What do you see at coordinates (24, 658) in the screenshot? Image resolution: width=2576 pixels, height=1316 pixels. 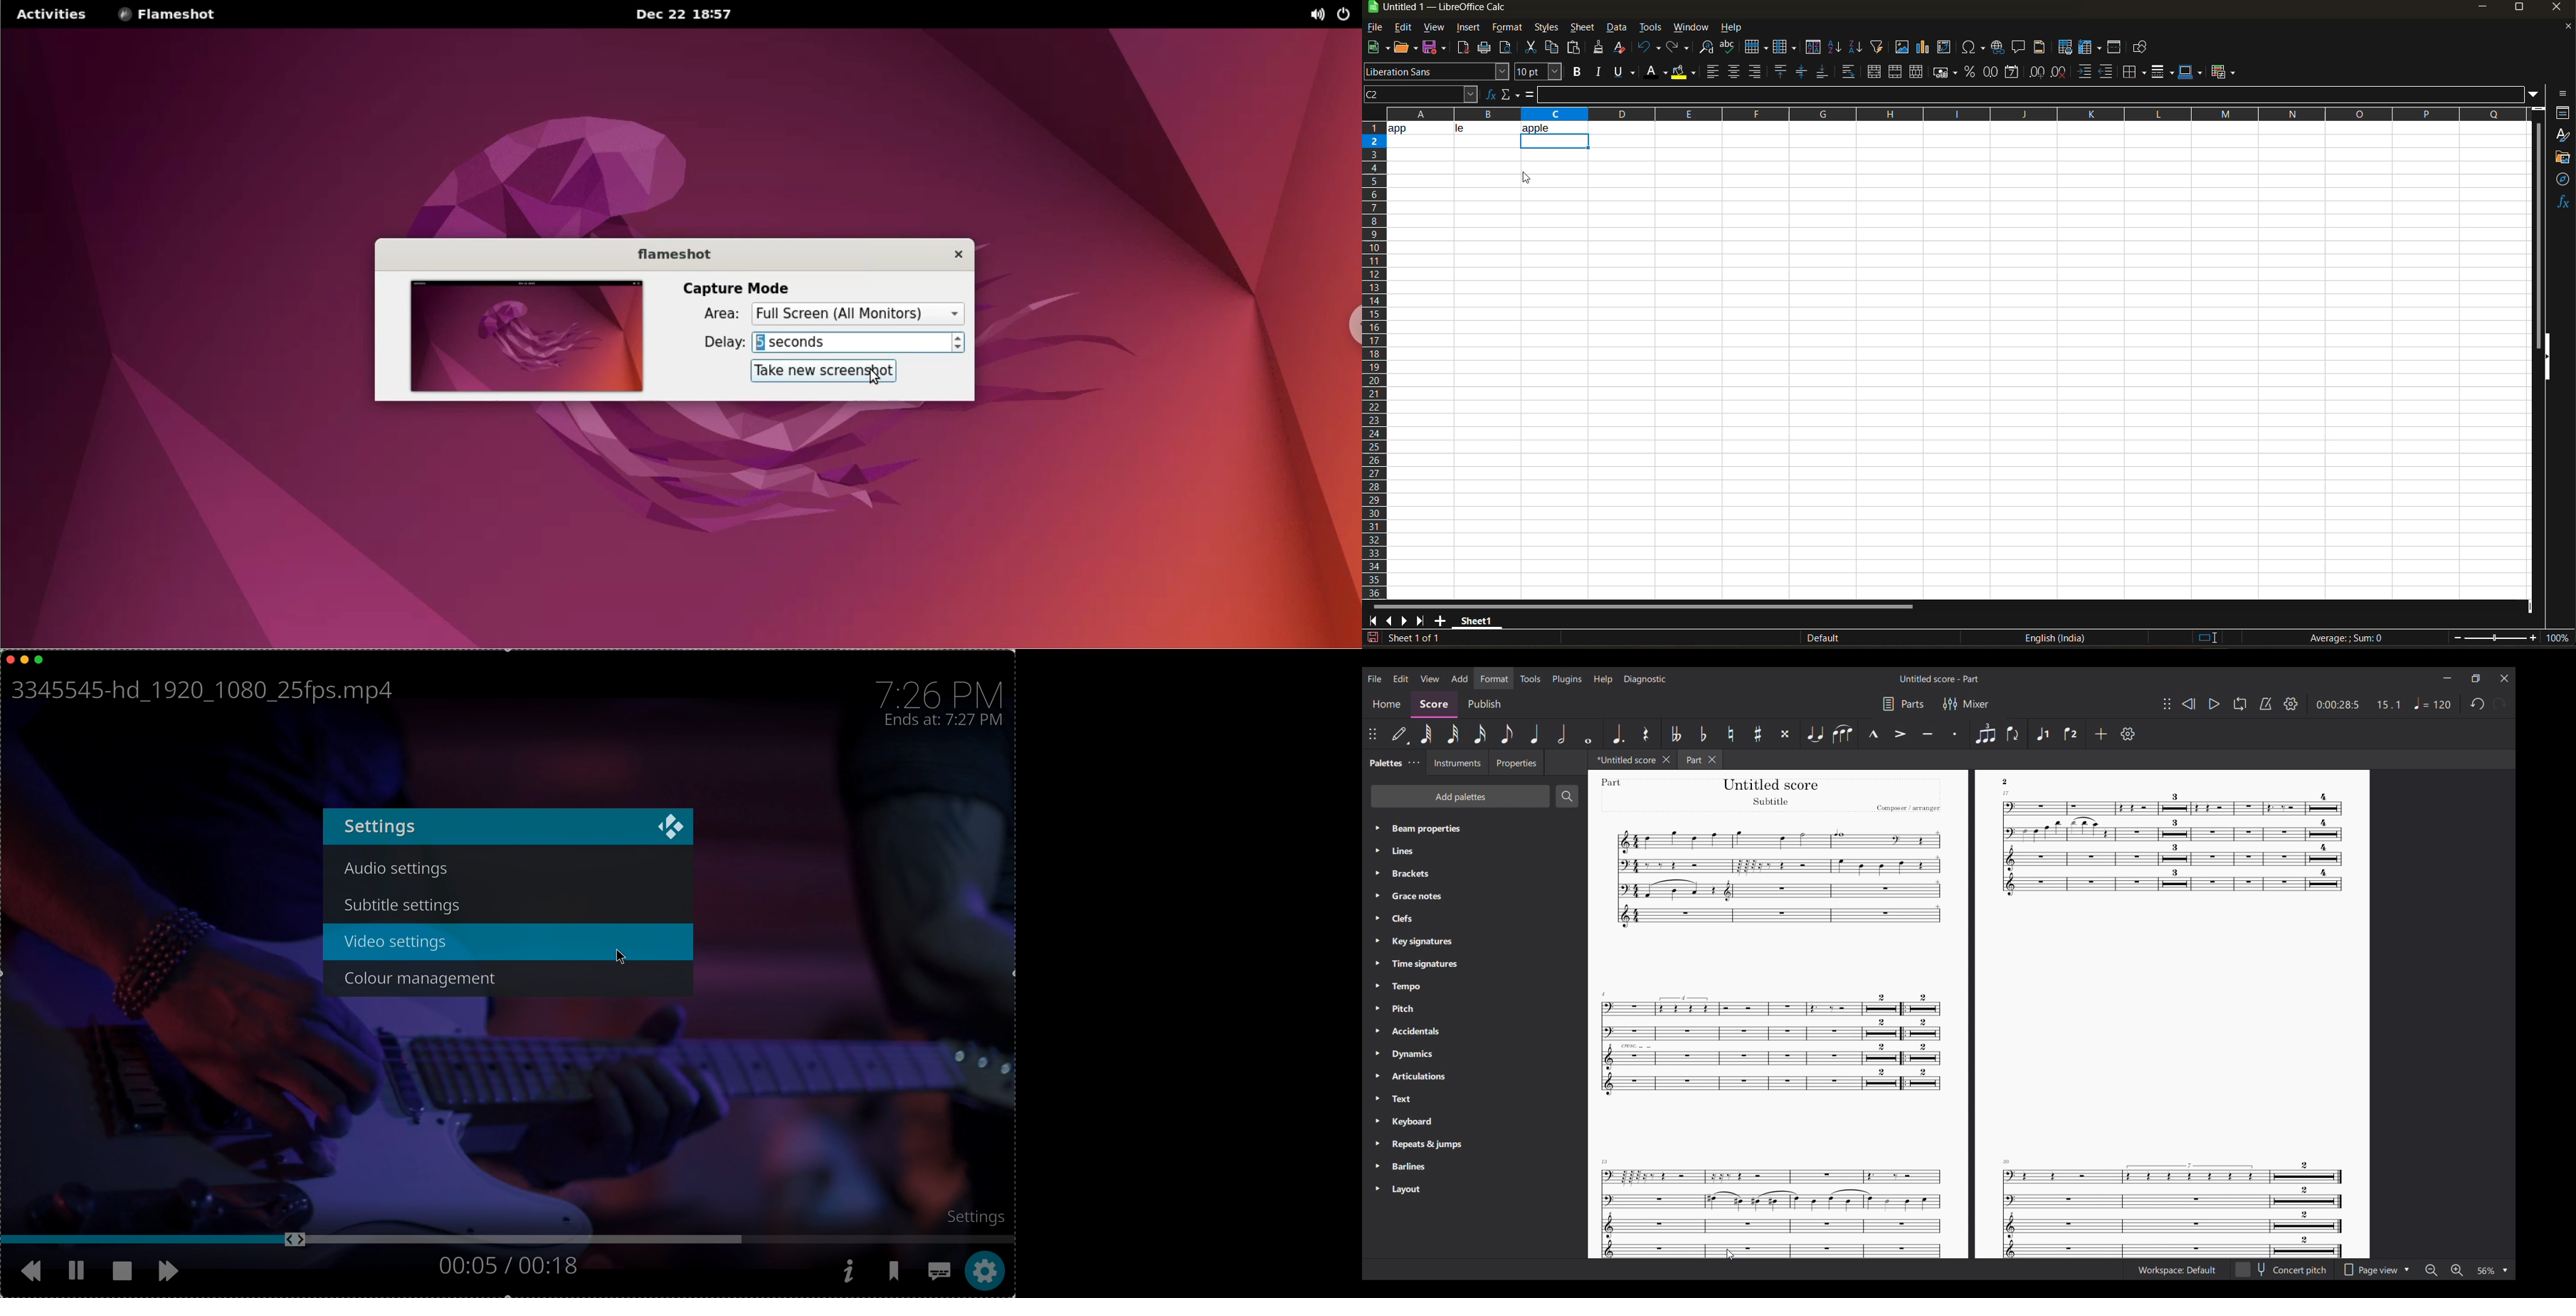 I see `minimise` at bounding box center [24, 658].